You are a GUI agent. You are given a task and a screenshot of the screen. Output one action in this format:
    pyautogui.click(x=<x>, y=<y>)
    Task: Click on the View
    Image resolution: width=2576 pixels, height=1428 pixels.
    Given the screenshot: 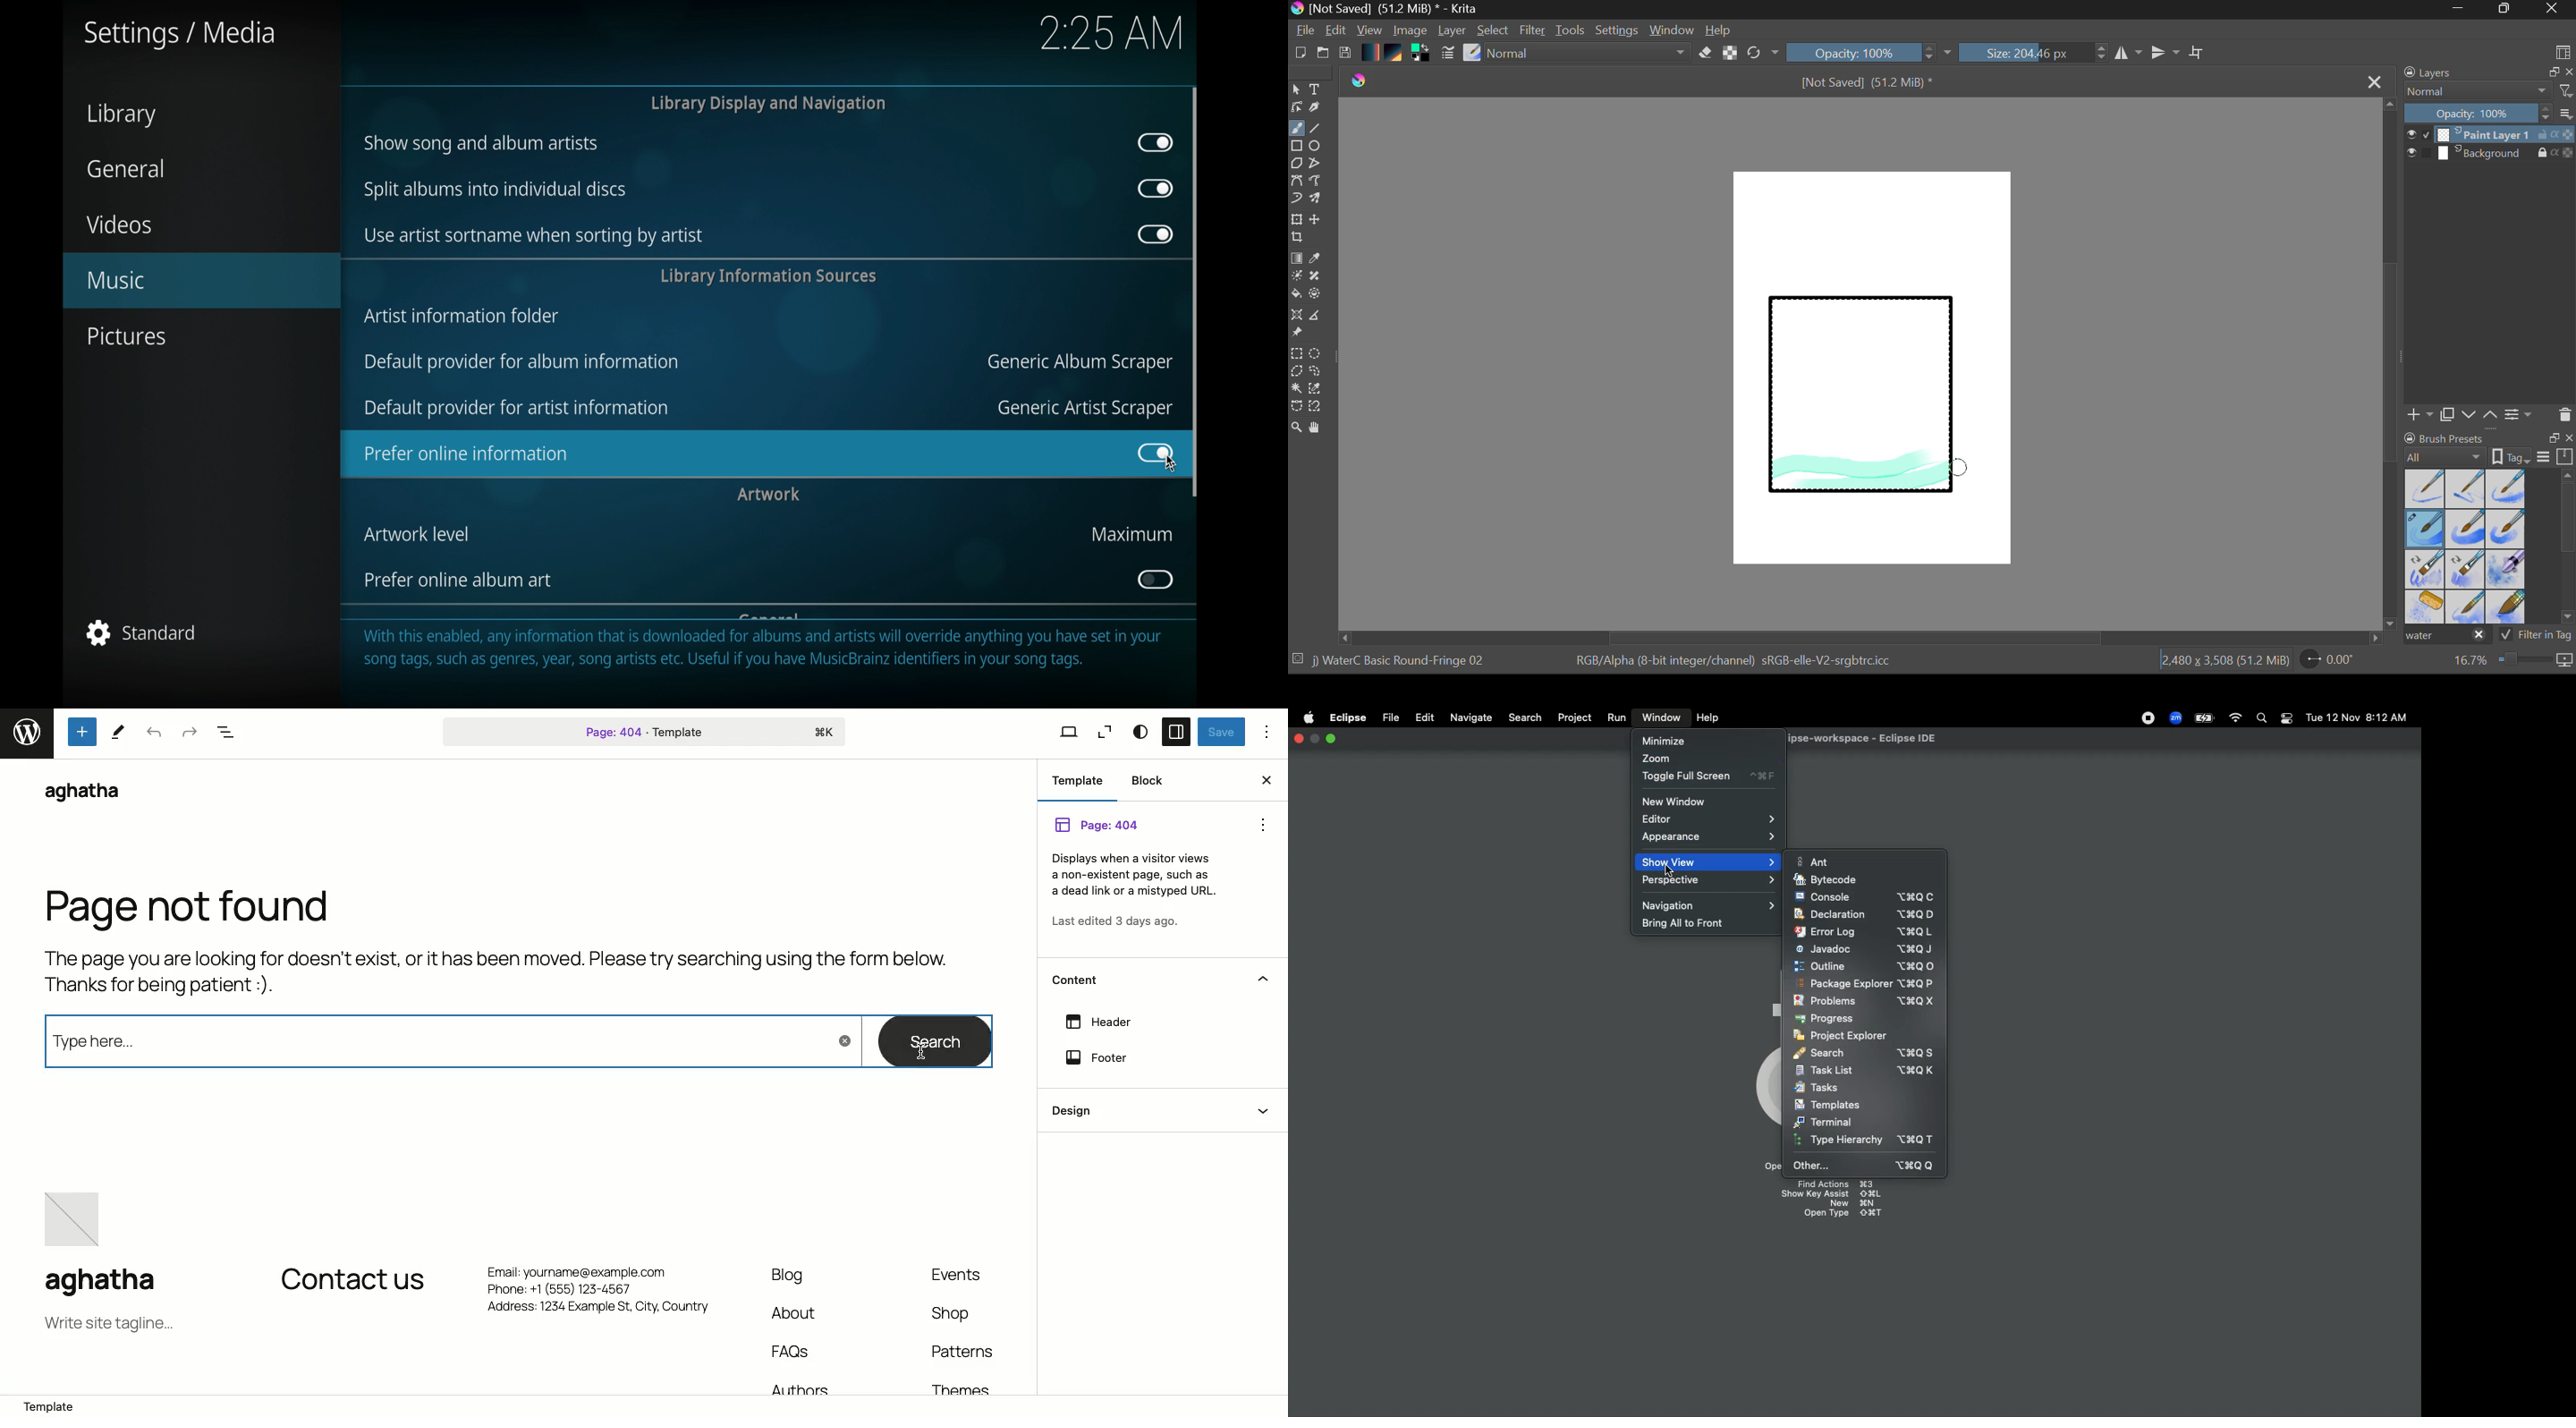 What is the action you would take?
    pyautogui.click(x=1068, y=732)
    